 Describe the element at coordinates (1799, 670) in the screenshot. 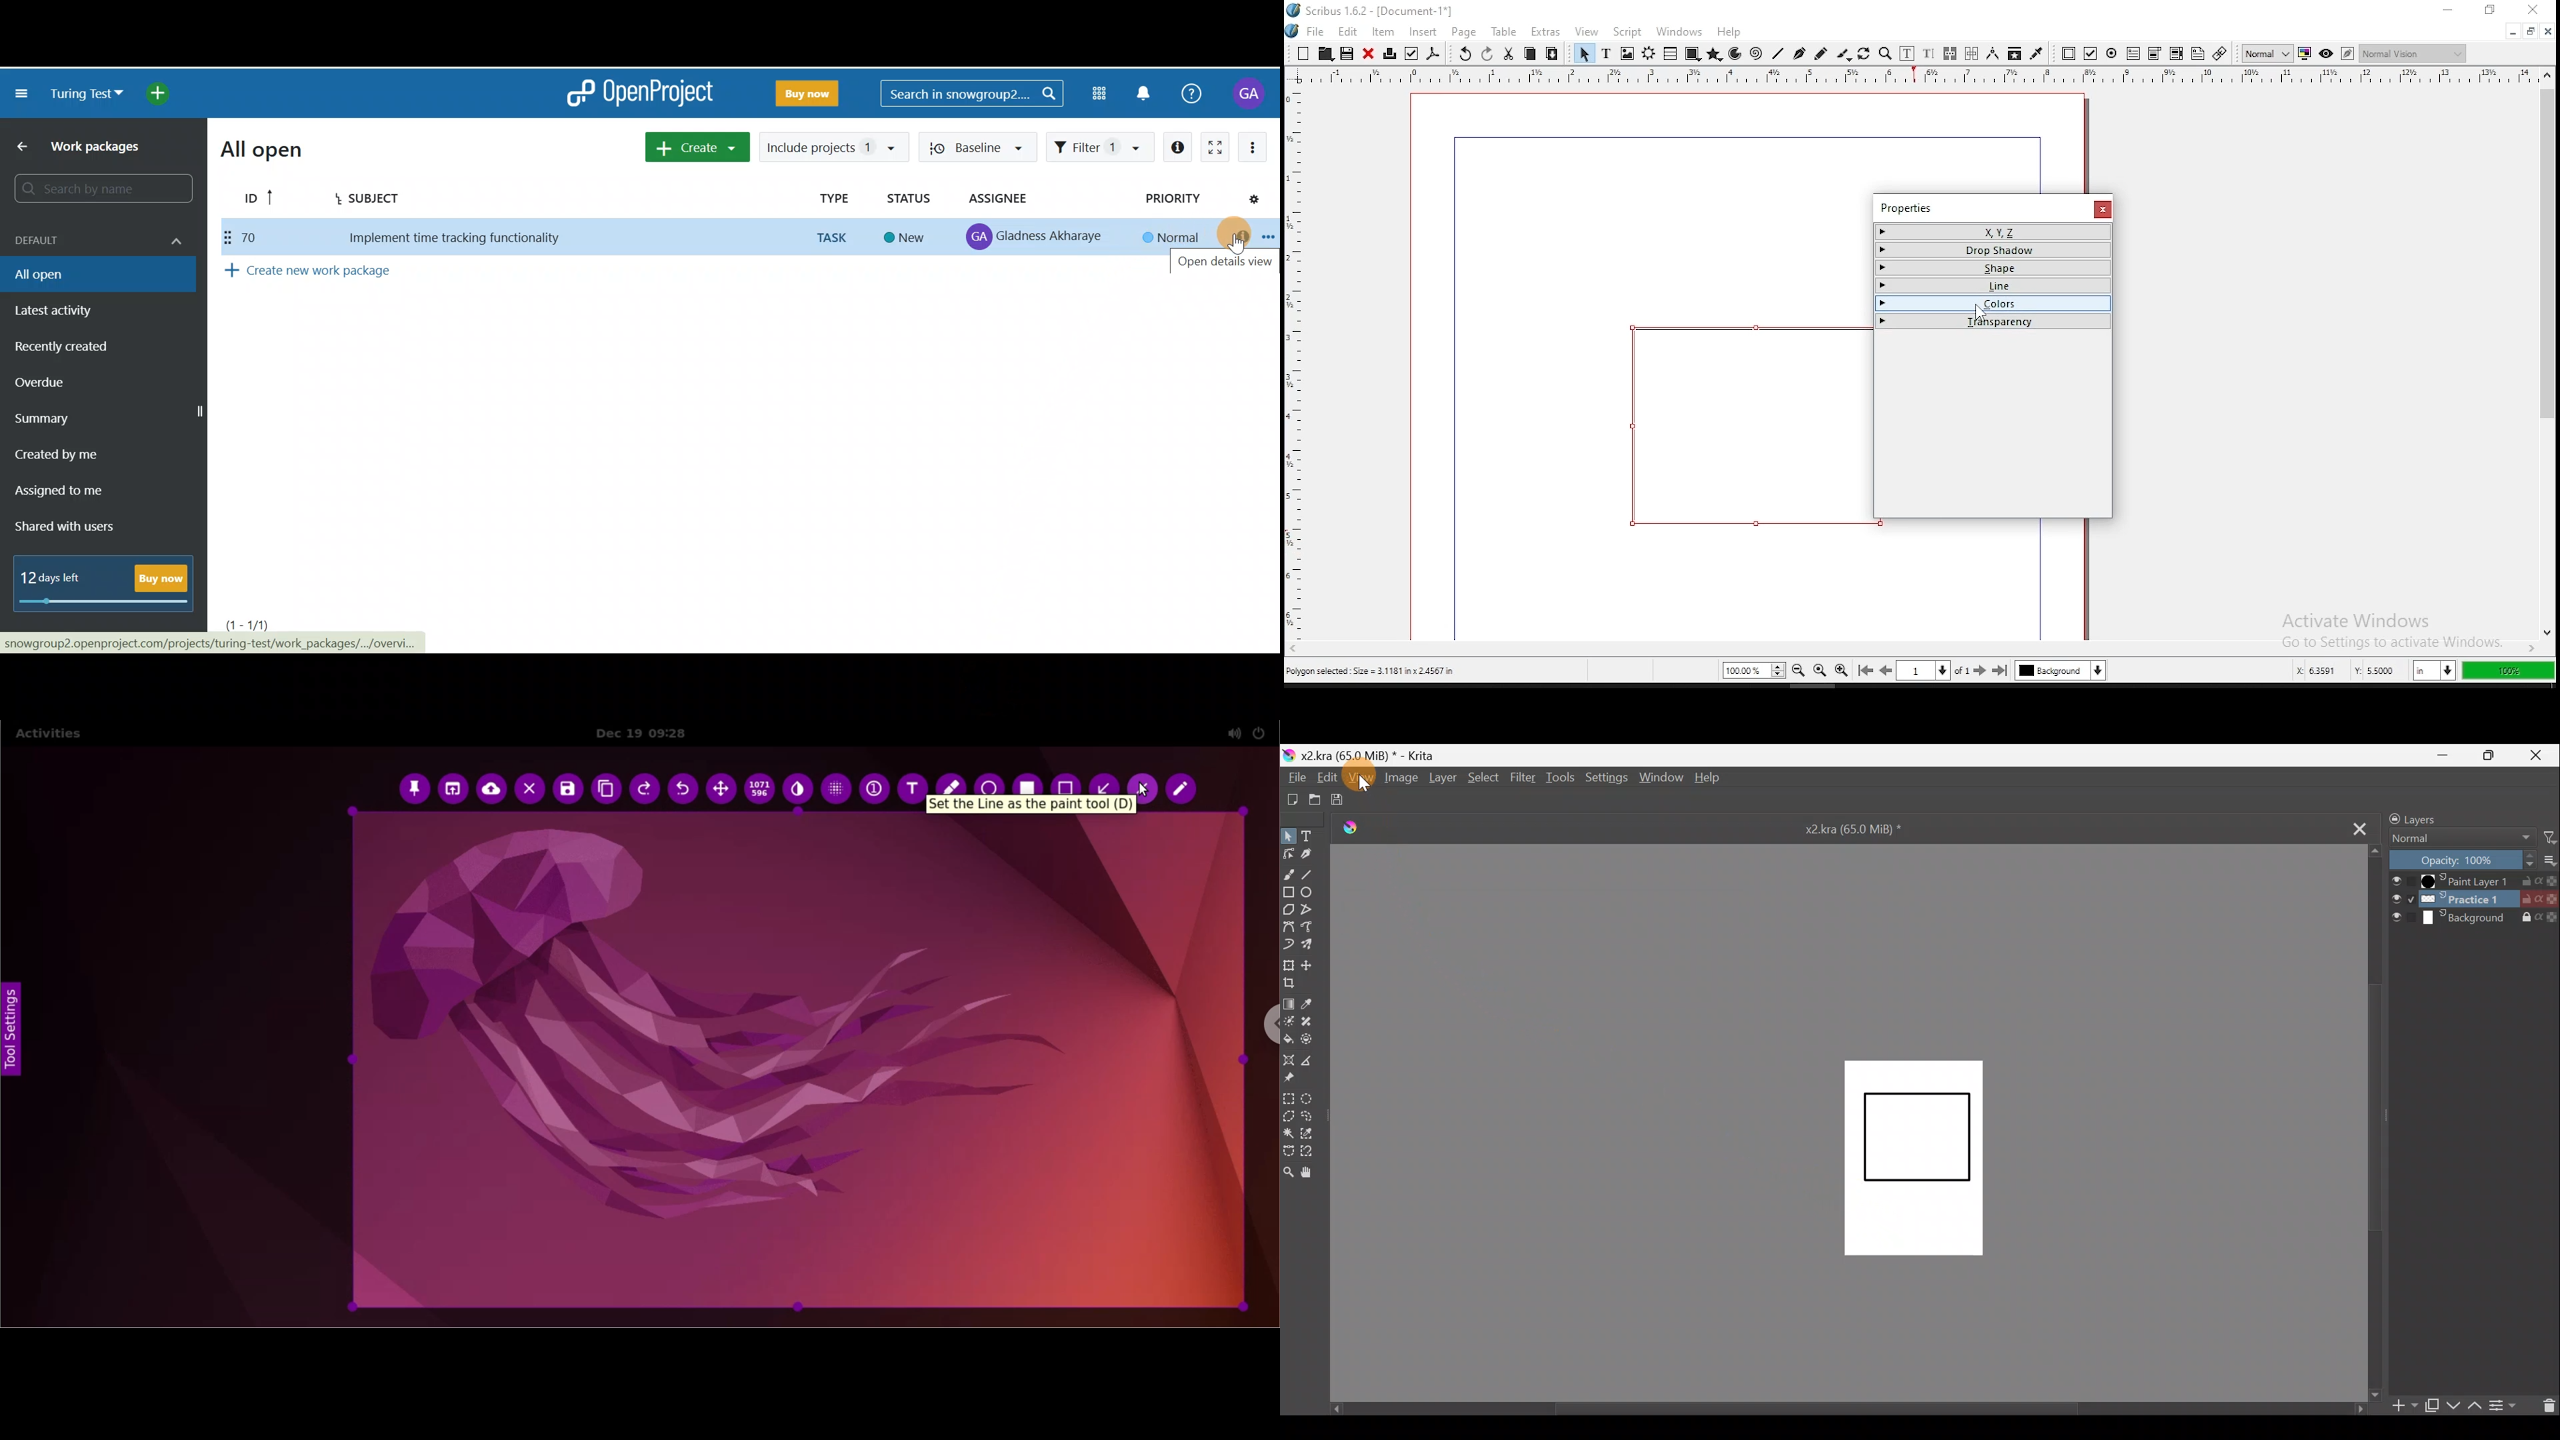

I see `zoom out` at that location.